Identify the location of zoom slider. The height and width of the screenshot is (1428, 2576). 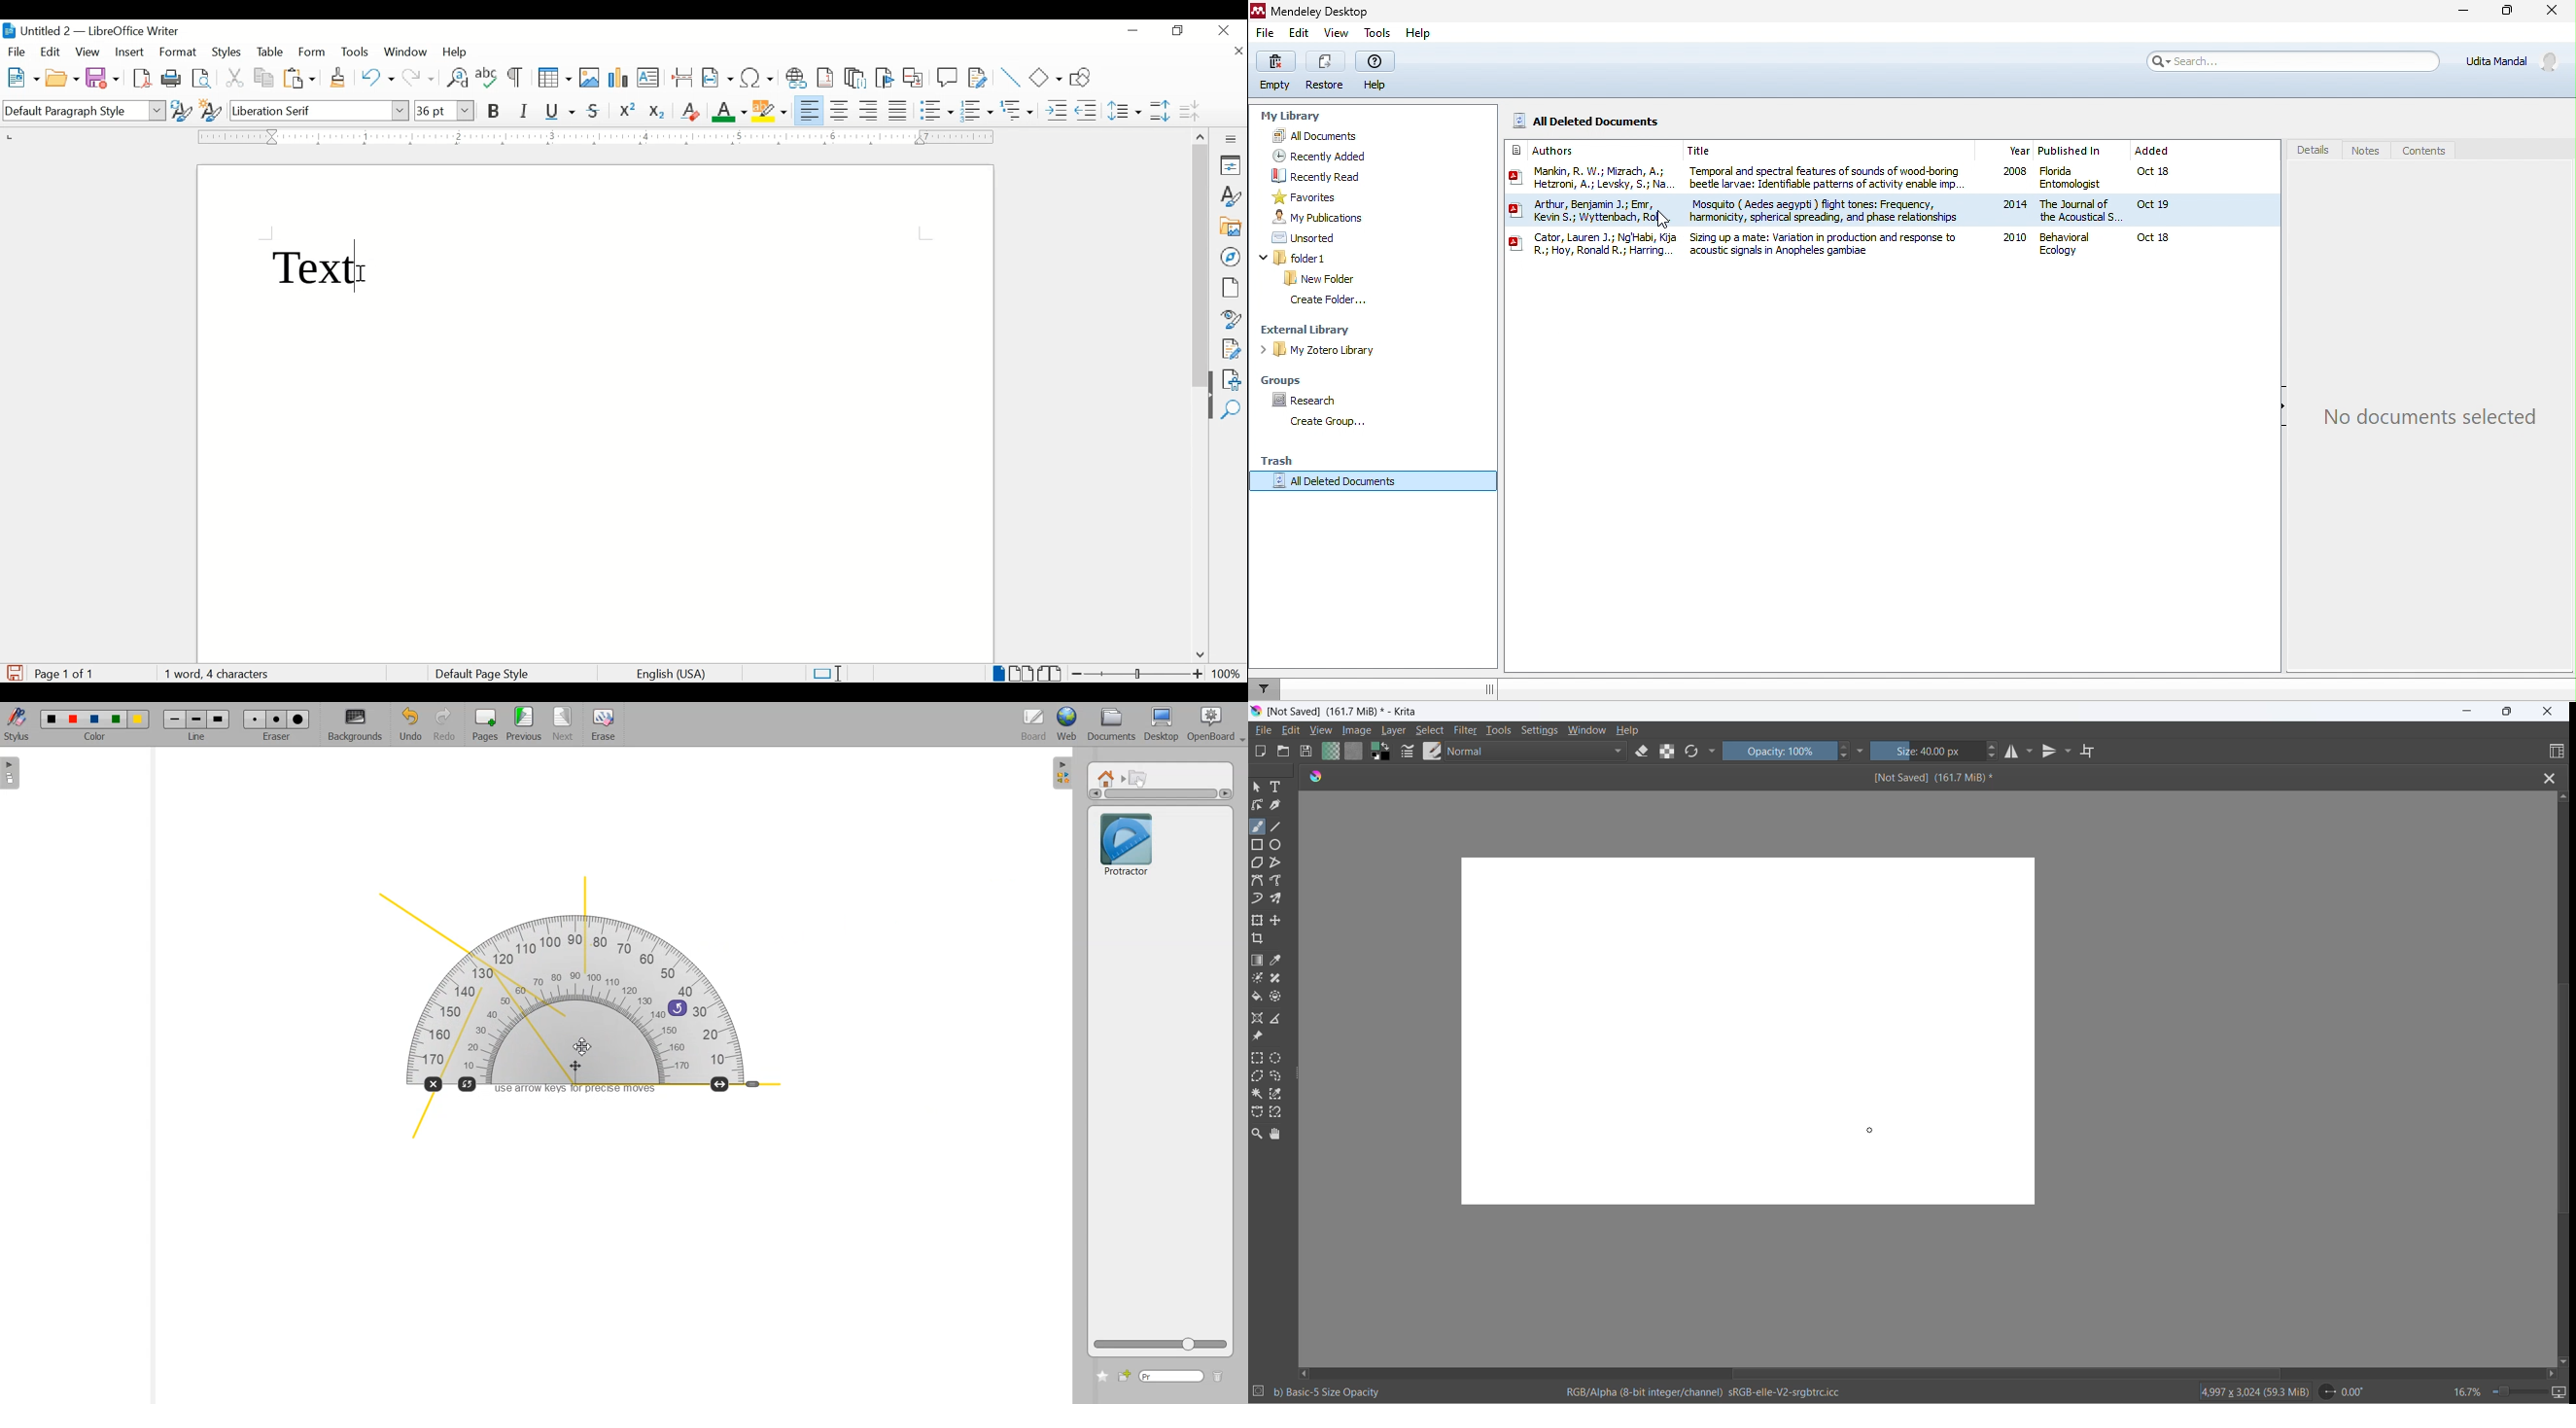
(2514, 1392).